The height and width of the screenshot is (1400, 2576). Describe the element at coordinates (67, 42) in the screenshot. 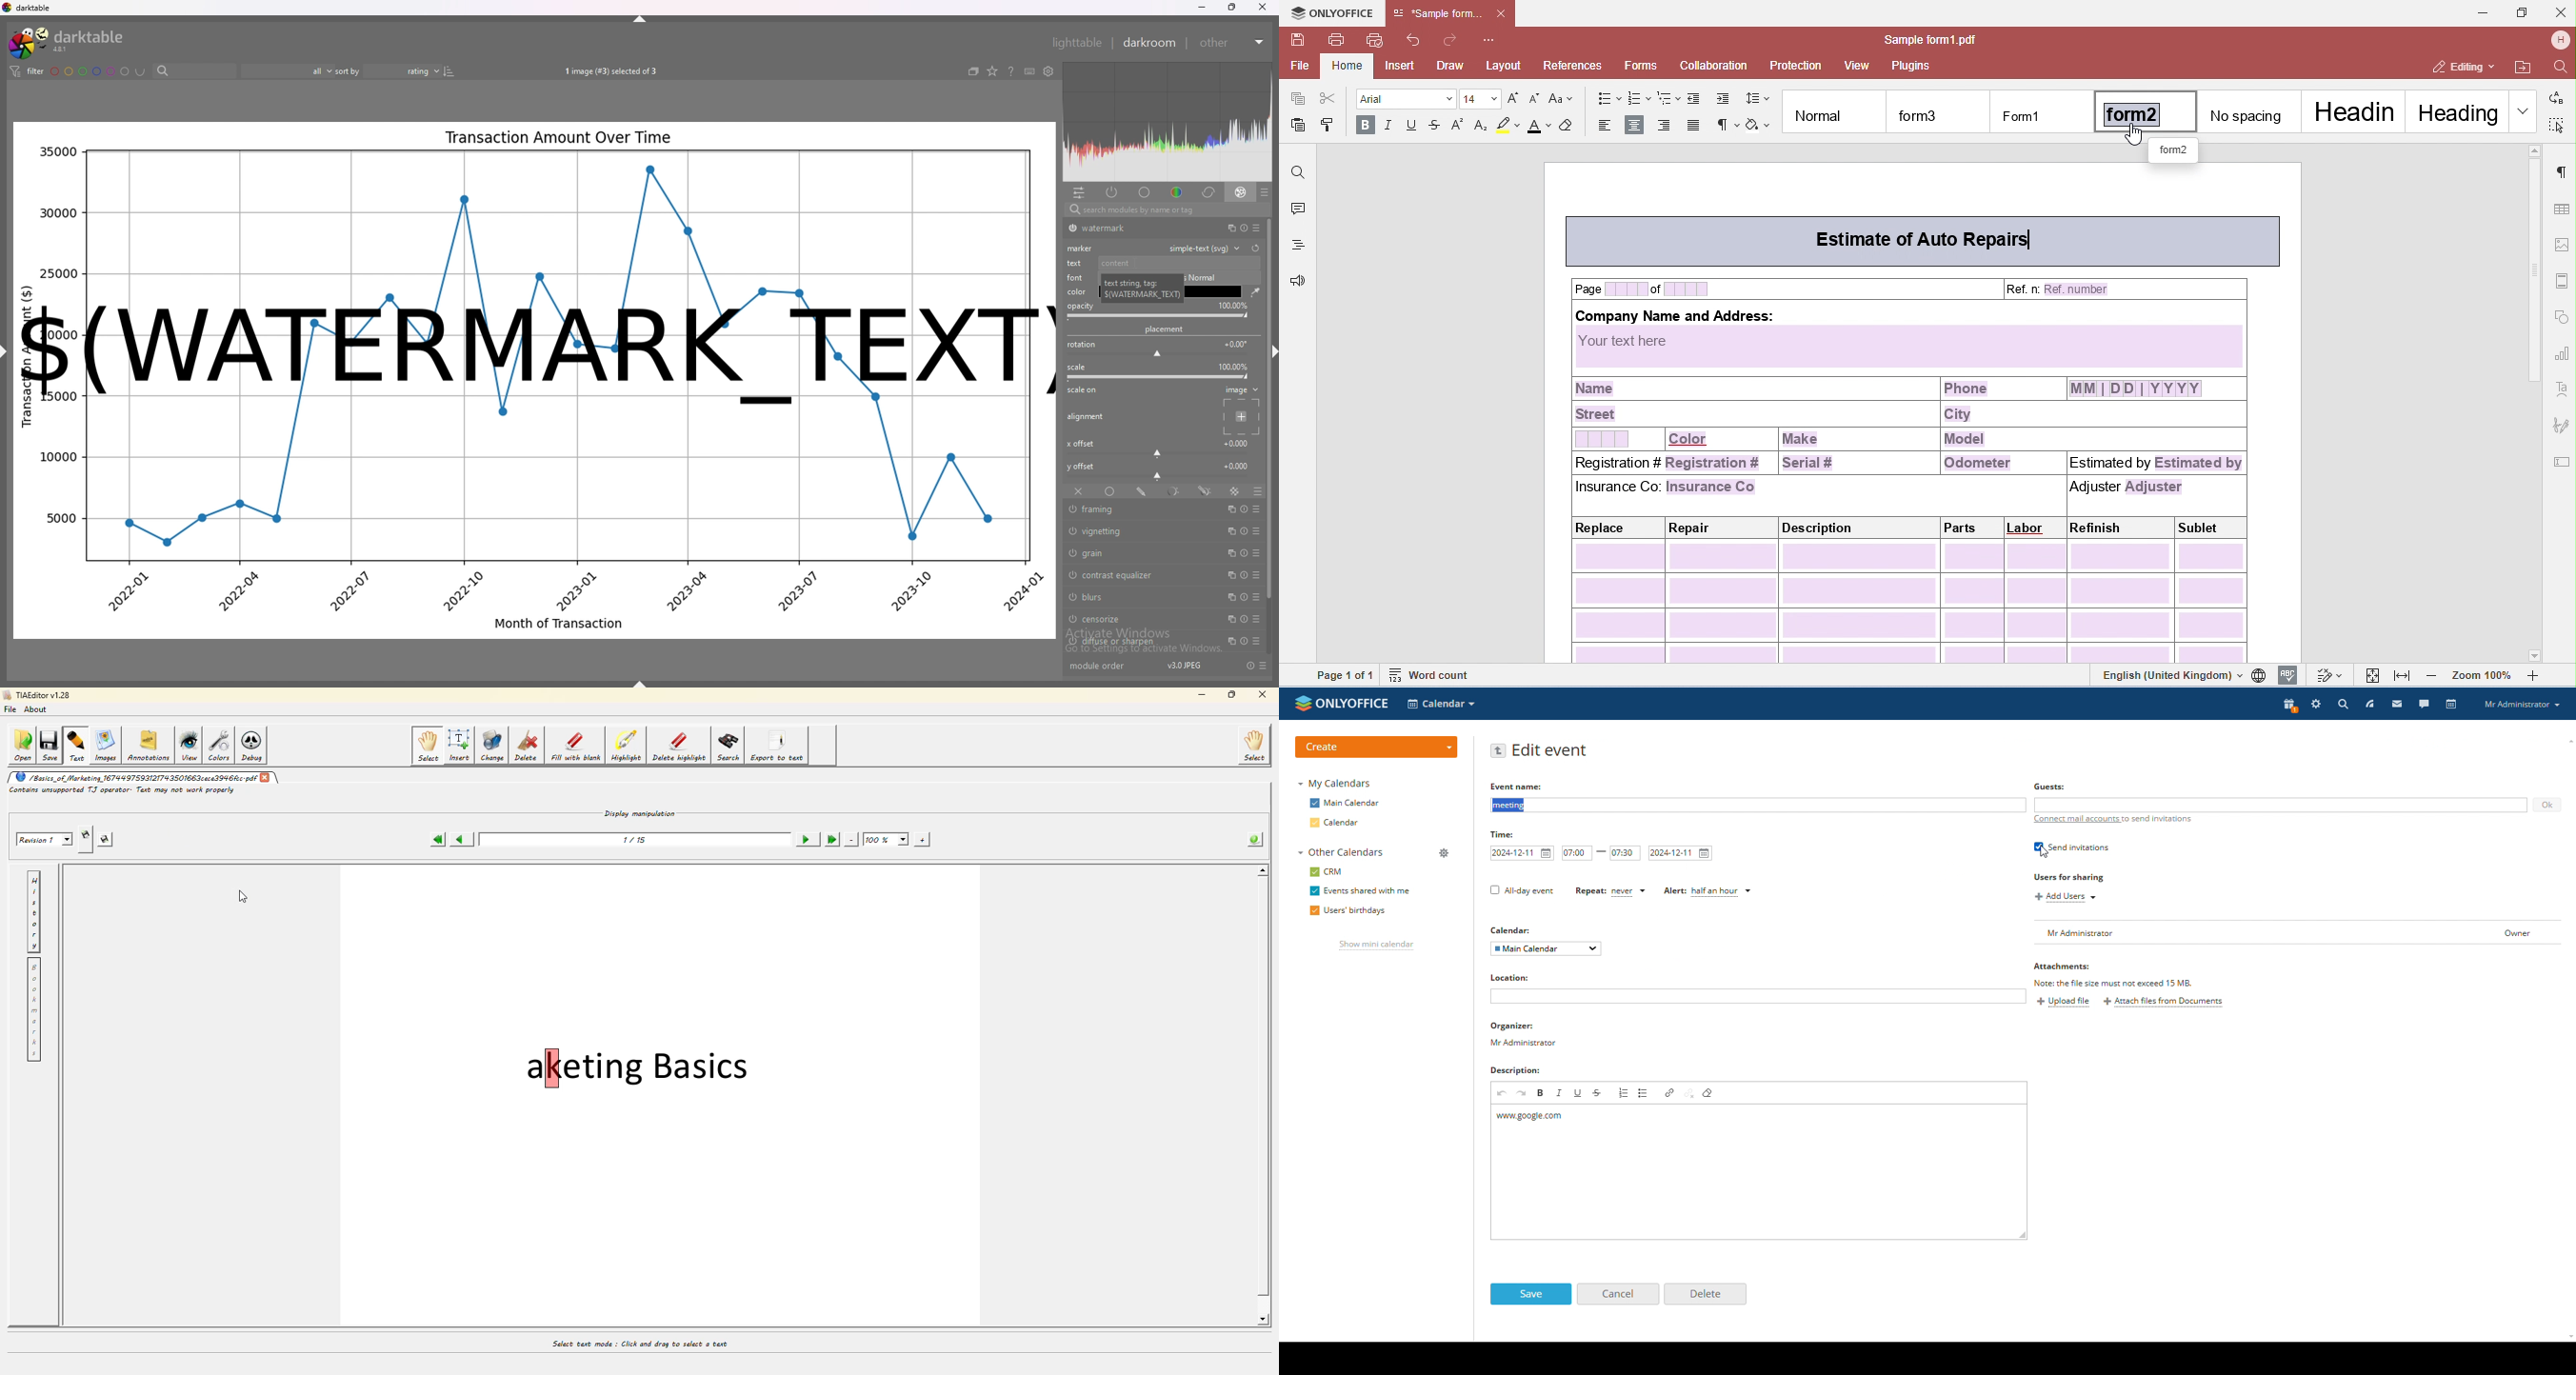

I see `darktable` at that location.